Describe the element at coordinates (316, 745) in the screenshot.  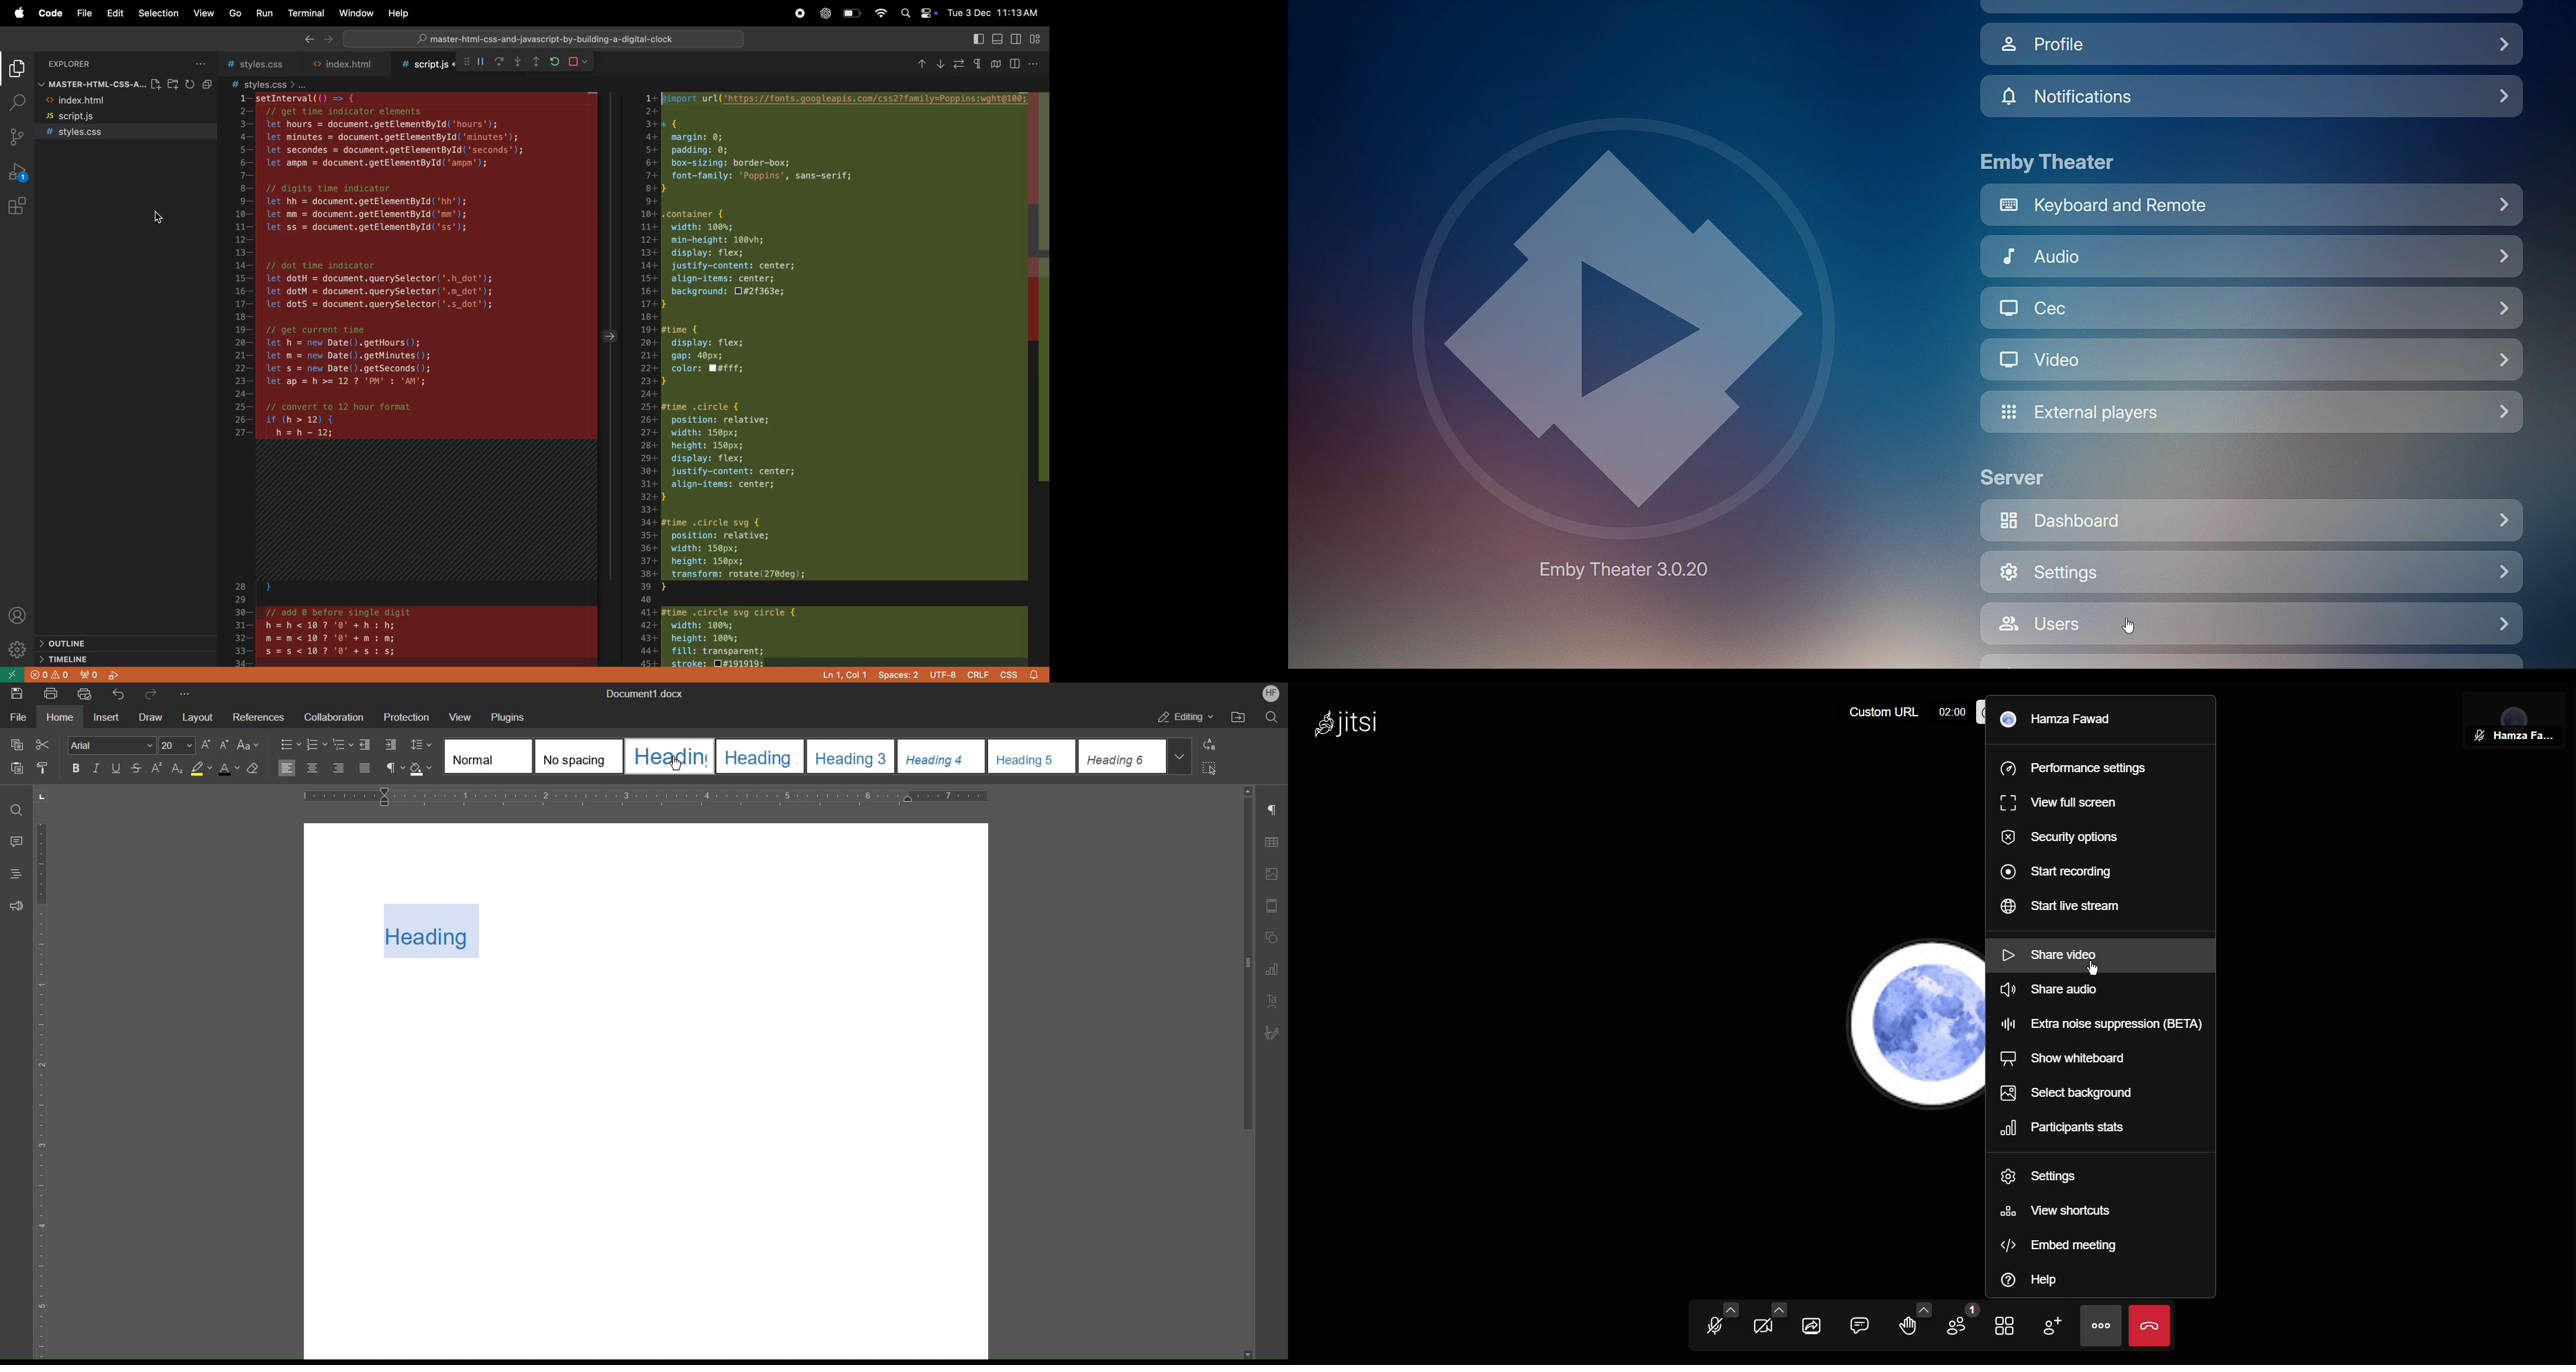
I see `Numbered List` at that location.